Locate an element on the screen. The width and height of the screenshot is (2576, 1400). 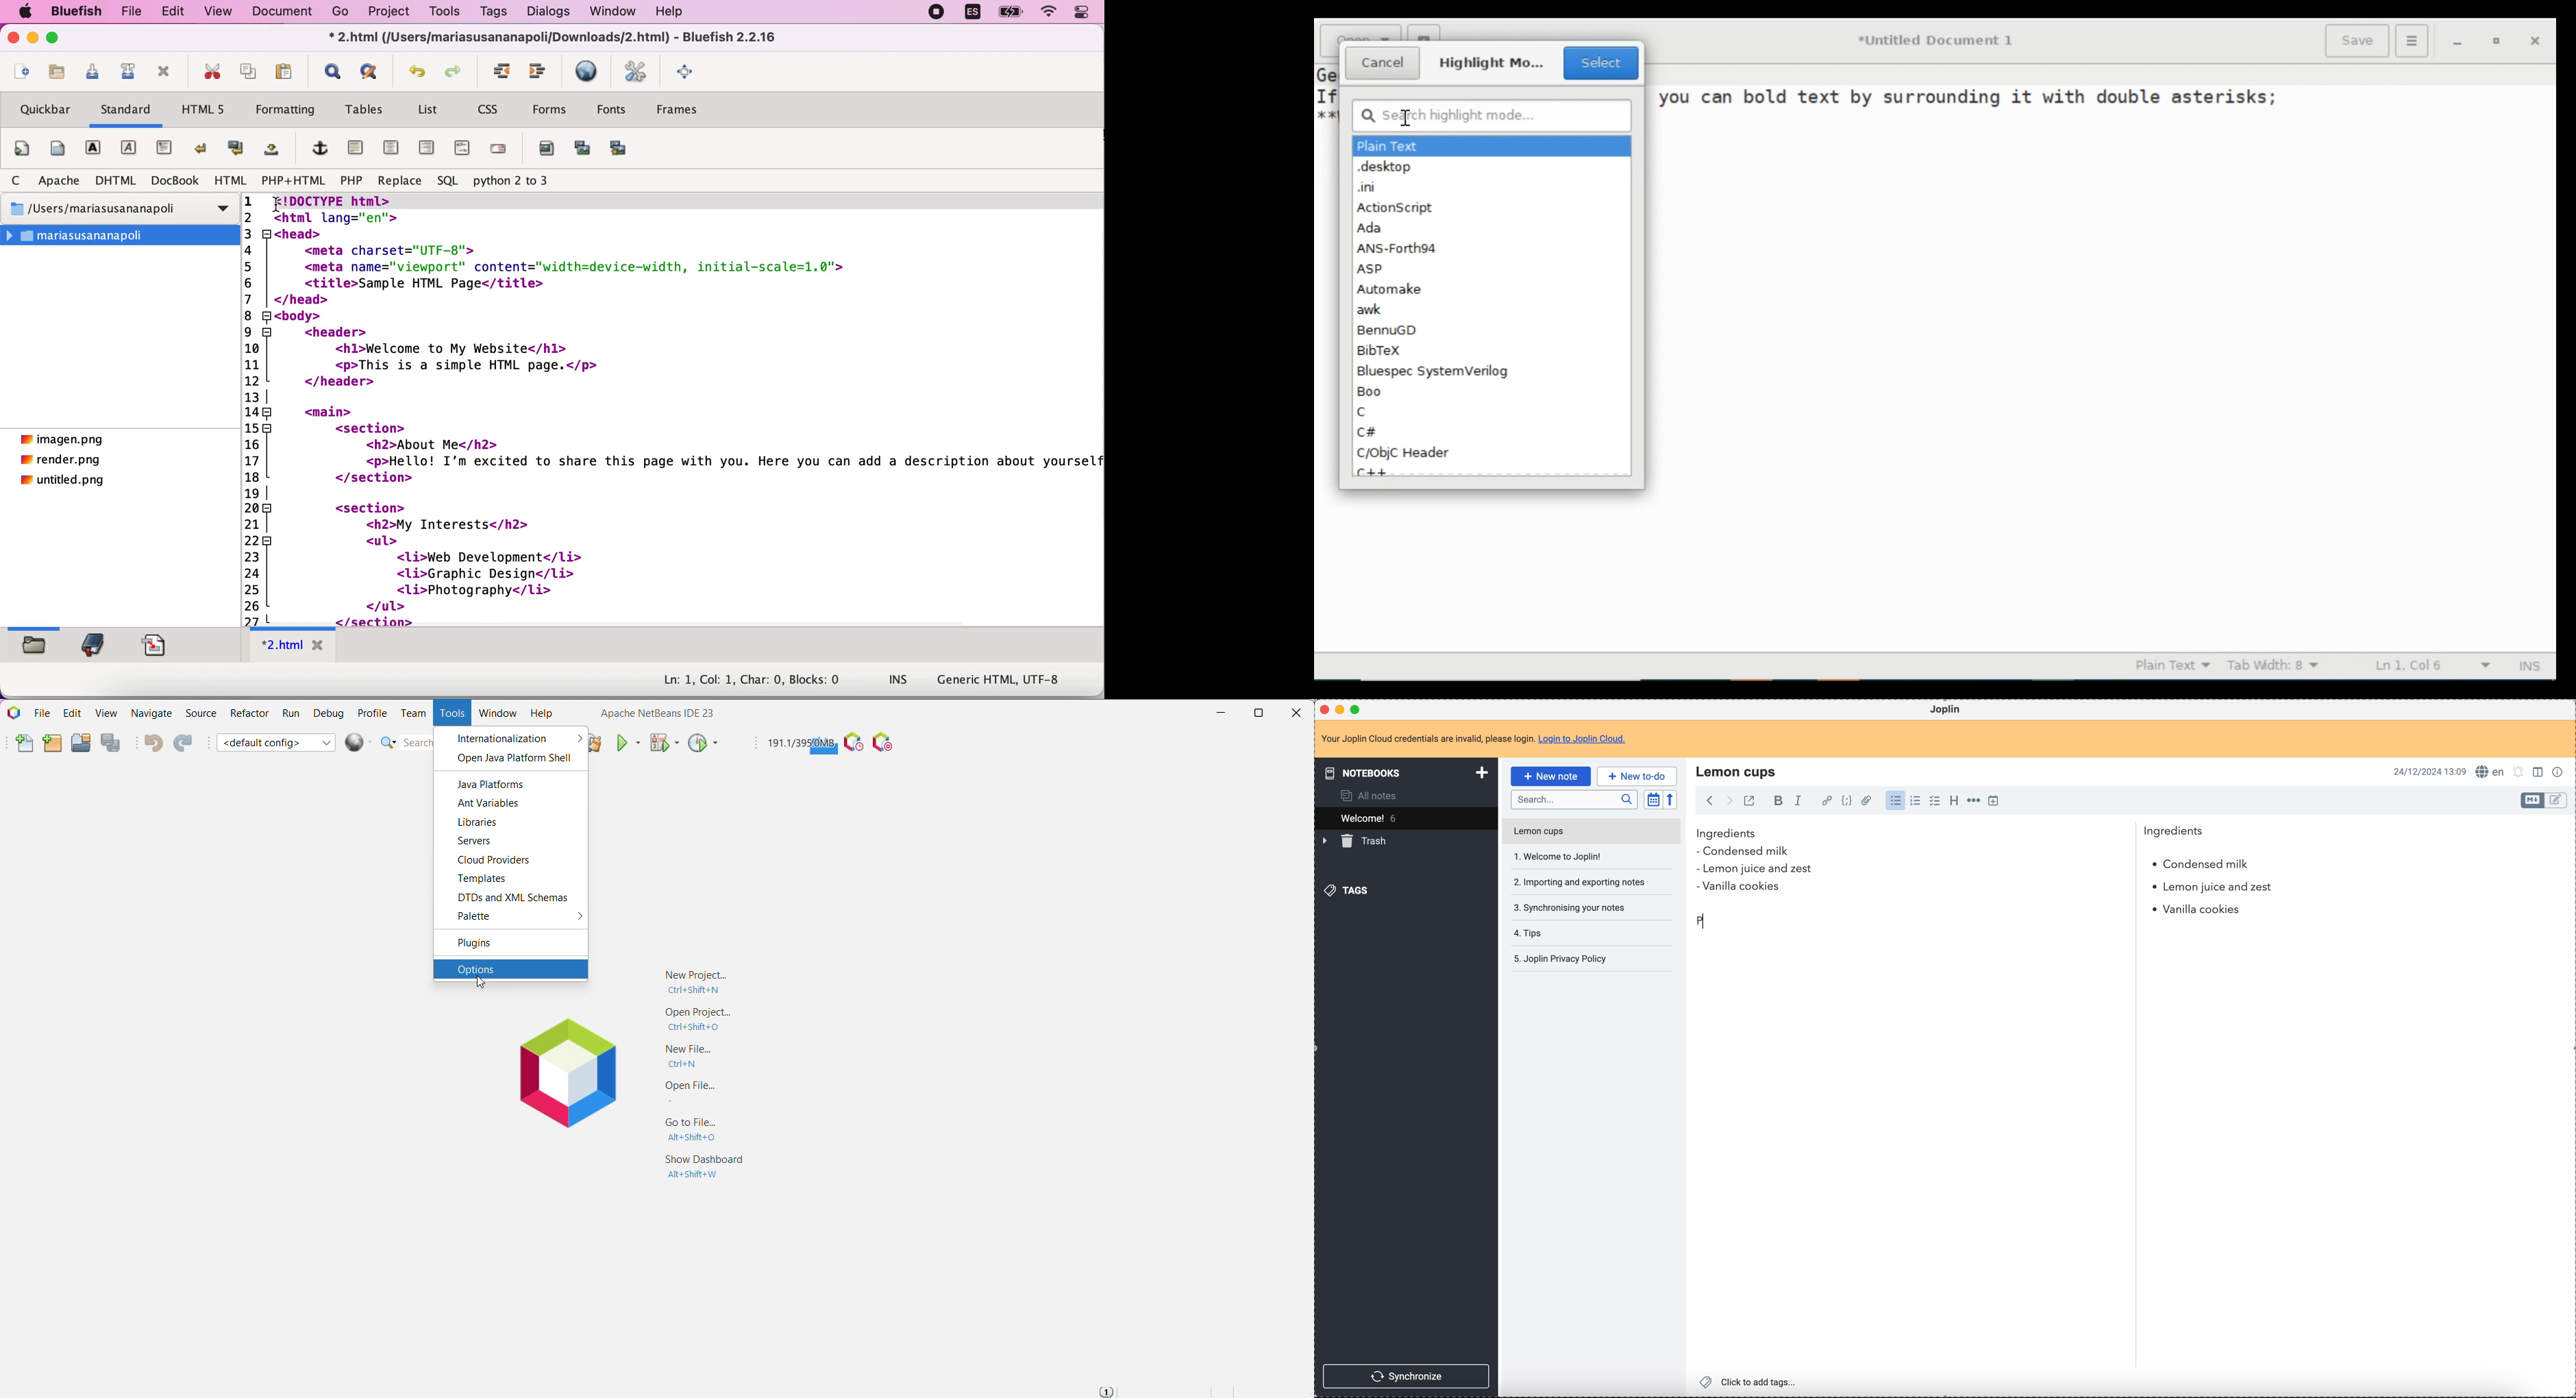
save as is located at coordinates (129, 70).